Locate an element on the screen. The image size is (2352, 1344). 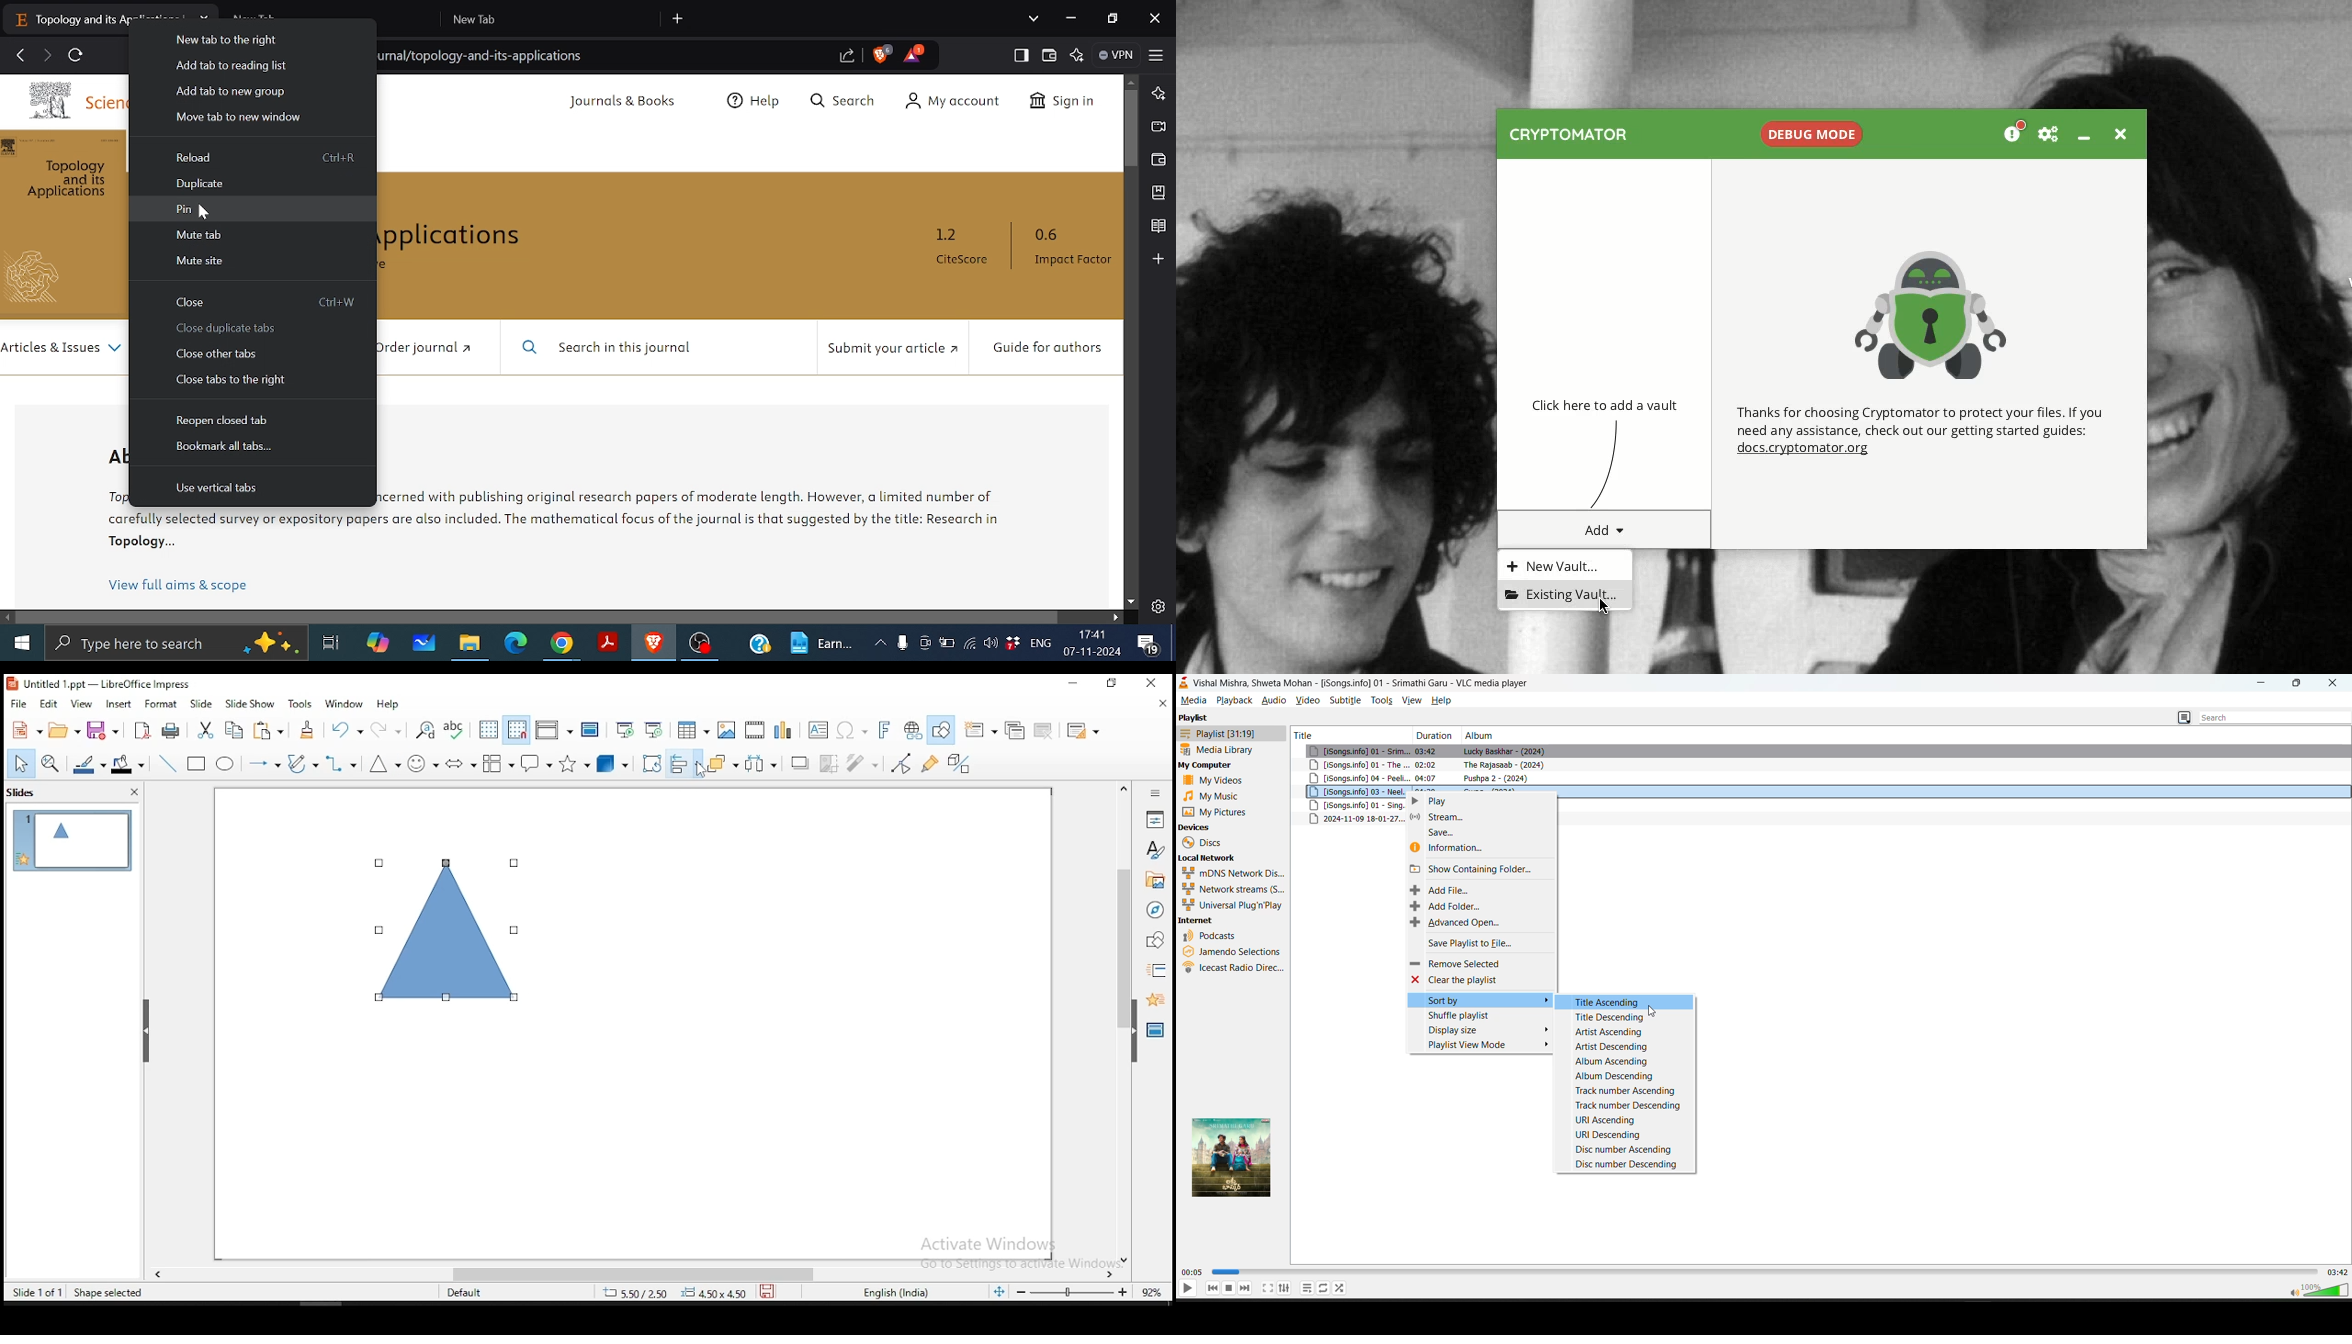
playlist is located at coordinates (1324, 1288).